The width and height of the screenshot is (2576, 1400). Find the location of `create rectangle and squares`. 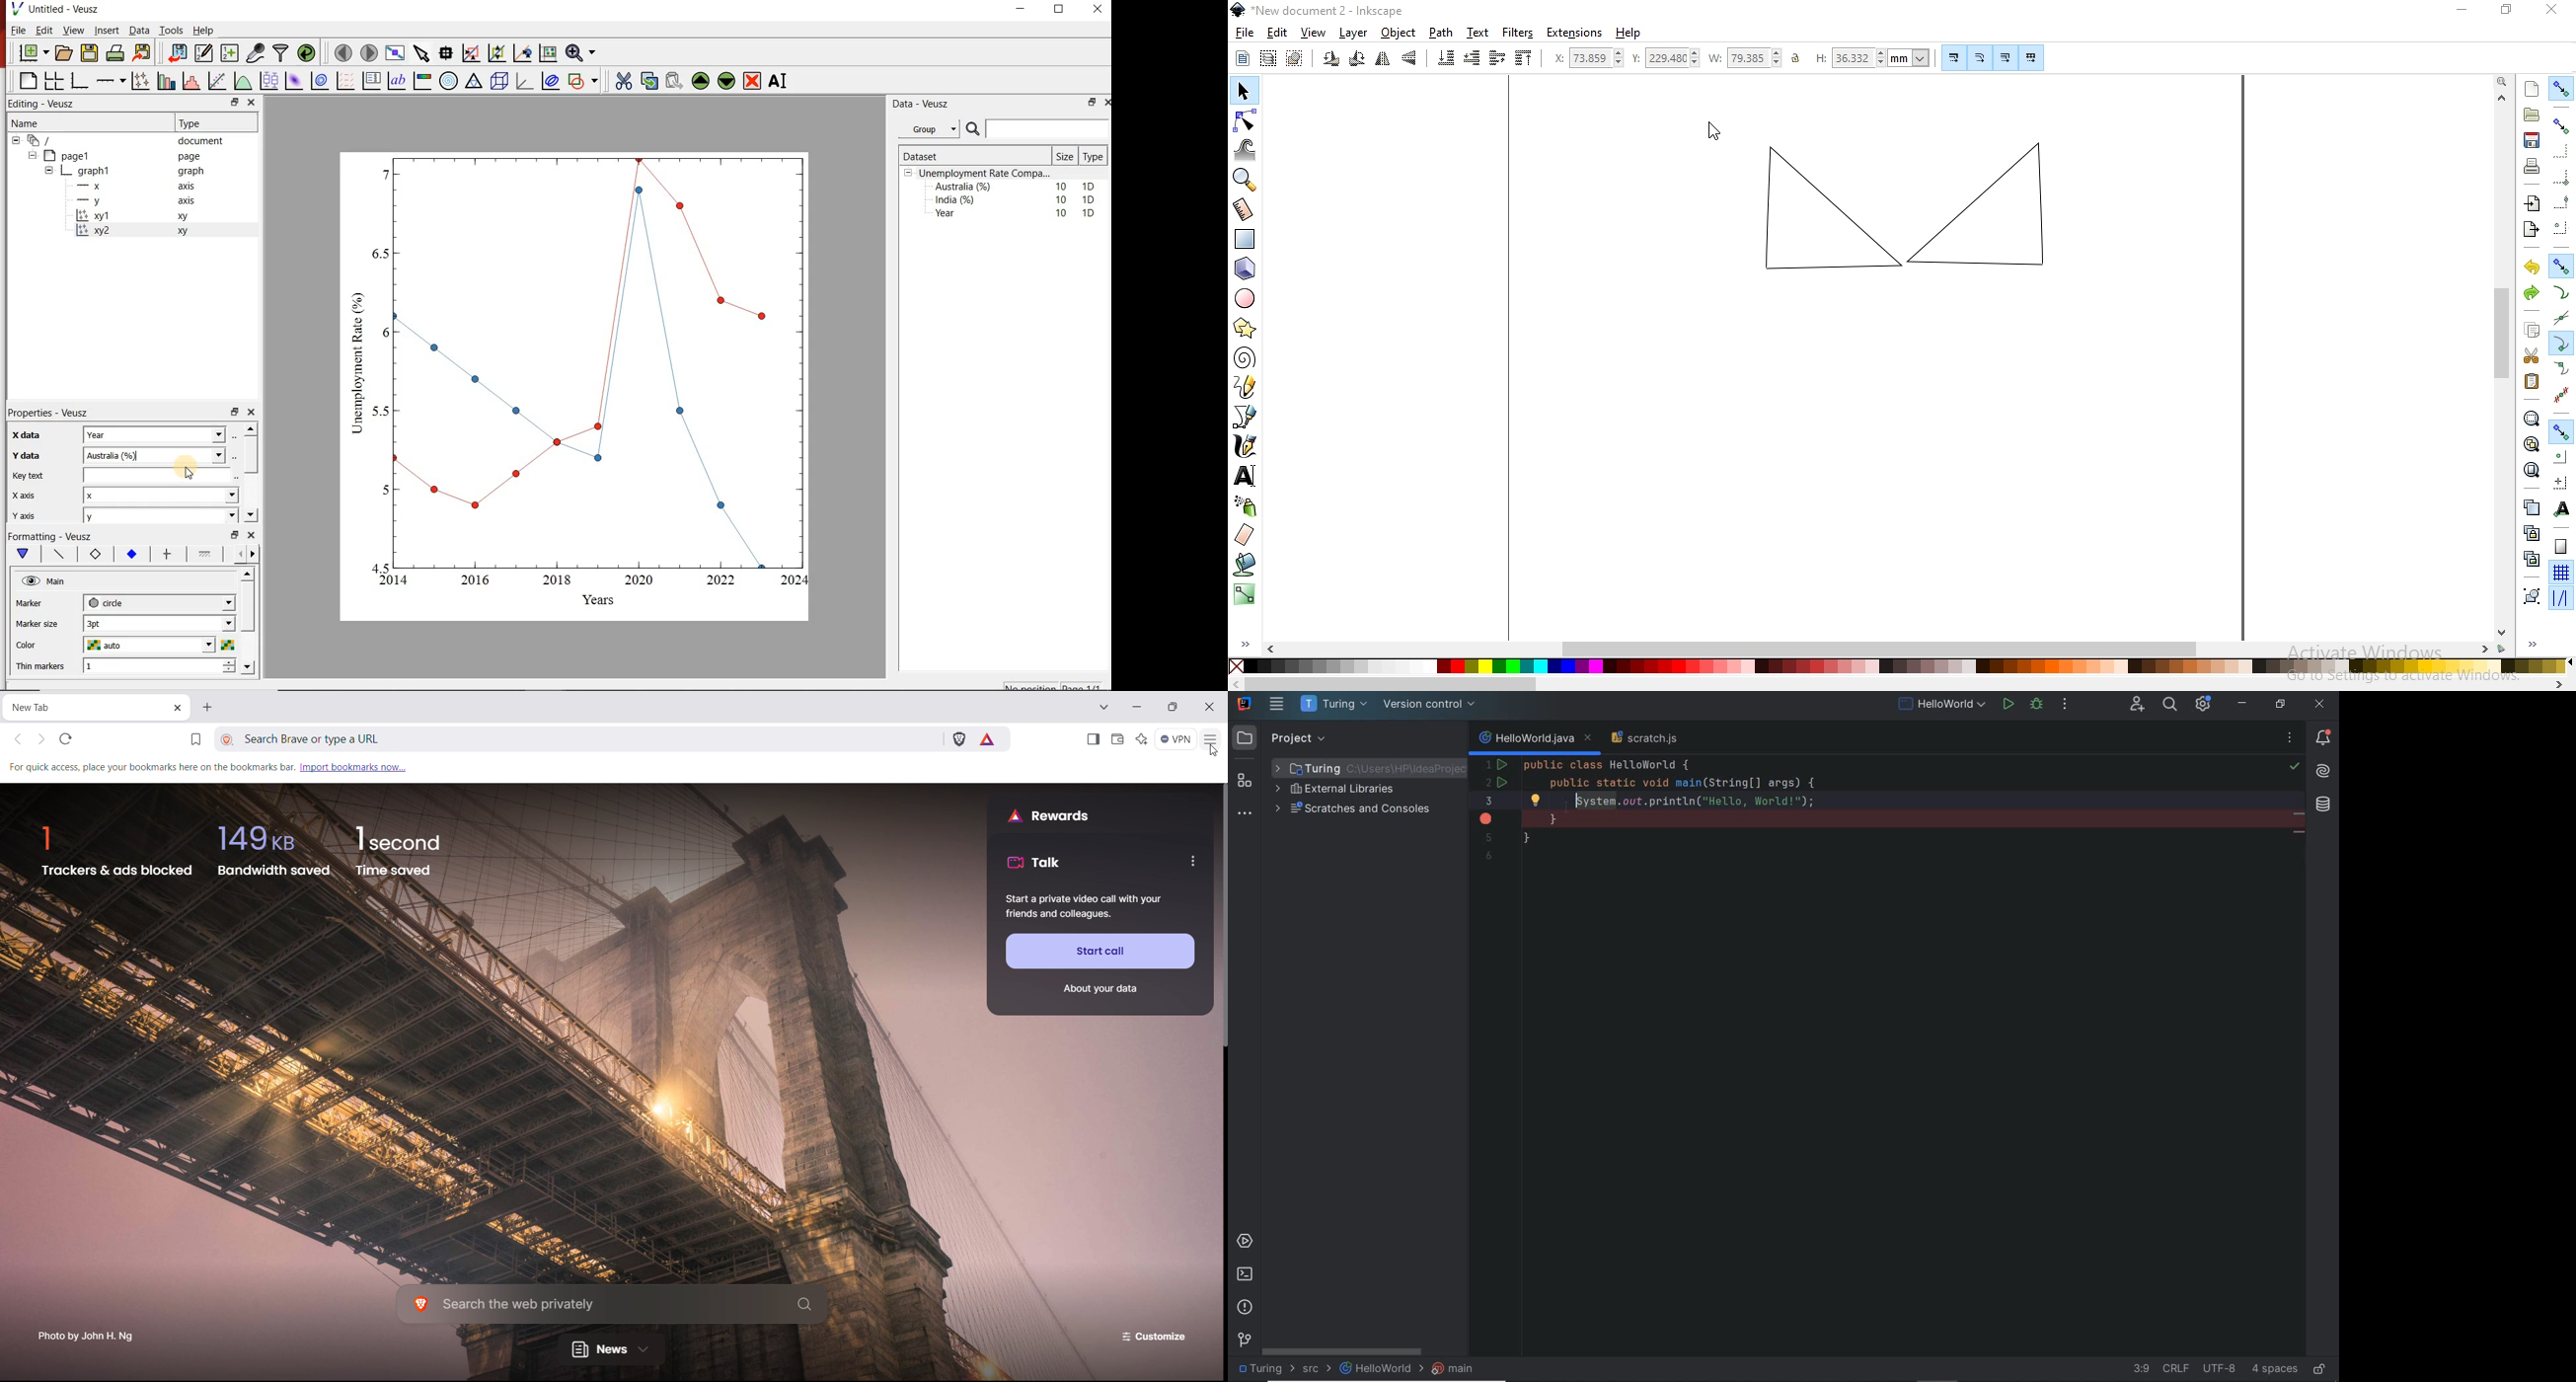

create rectangle and squares is located at coordinates (1249, 238).